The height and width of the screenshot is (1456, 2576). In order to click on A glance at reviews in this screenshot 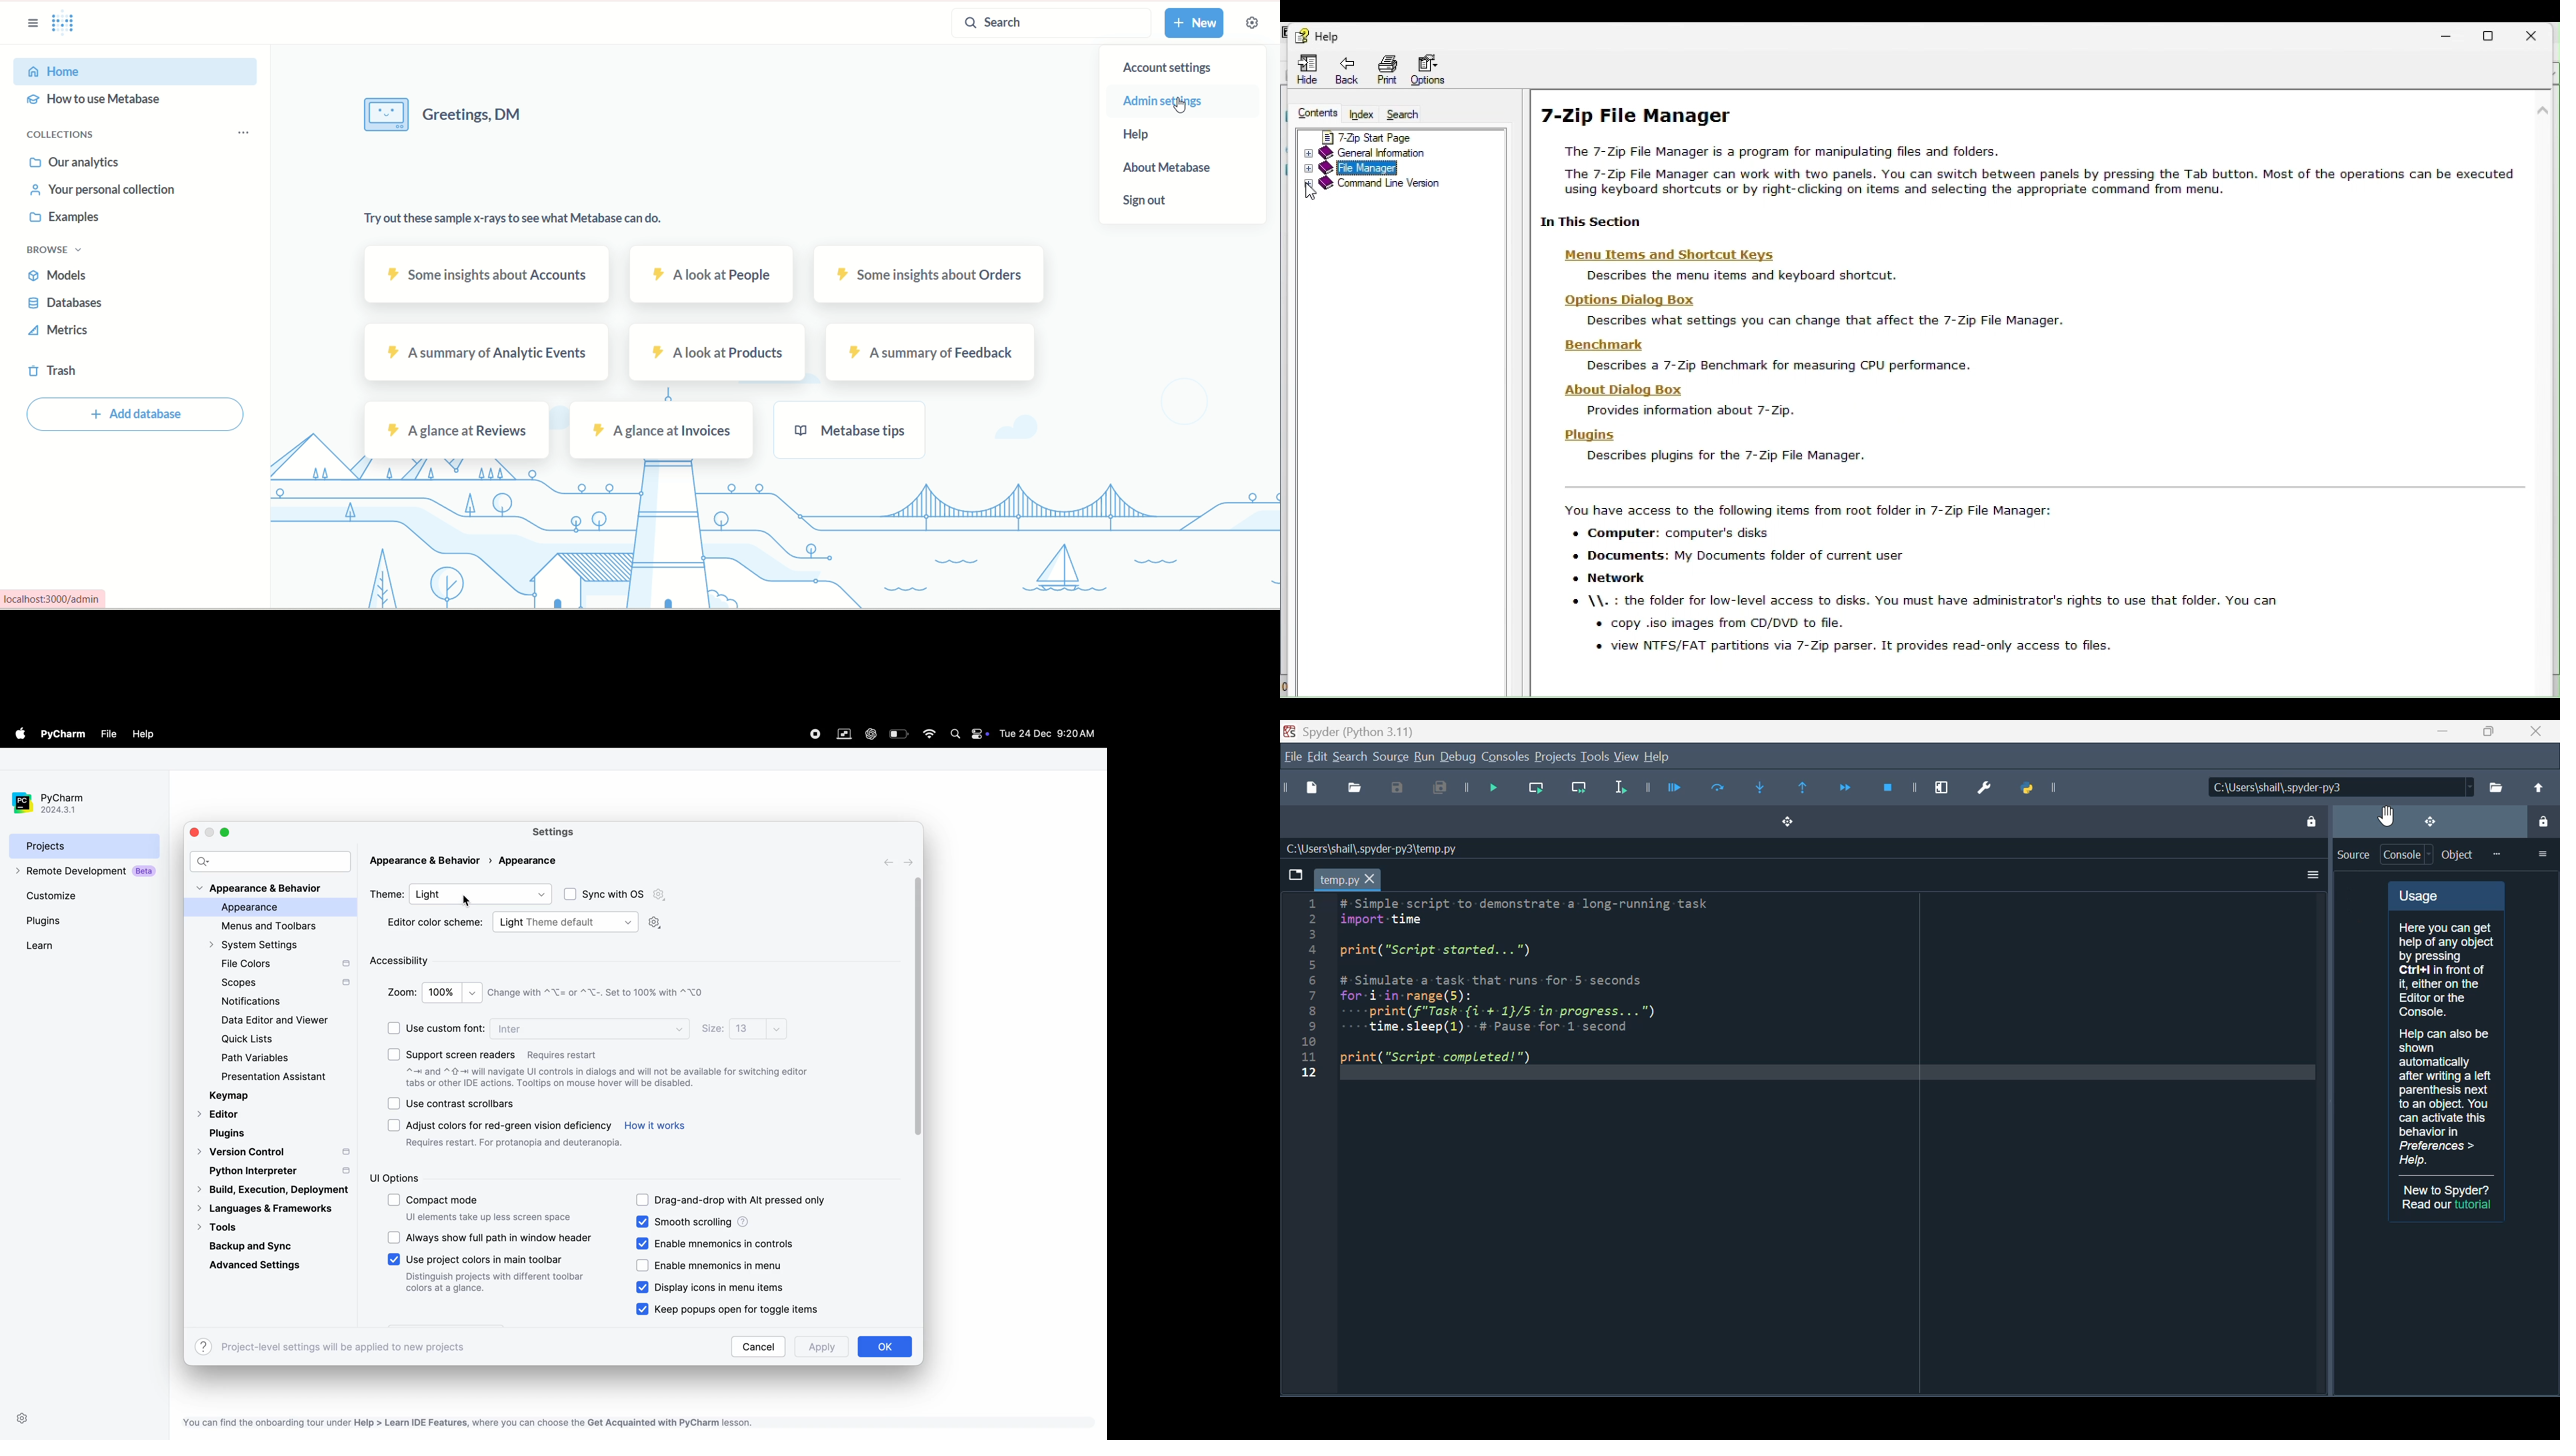, I will do `click(457, 431)`.